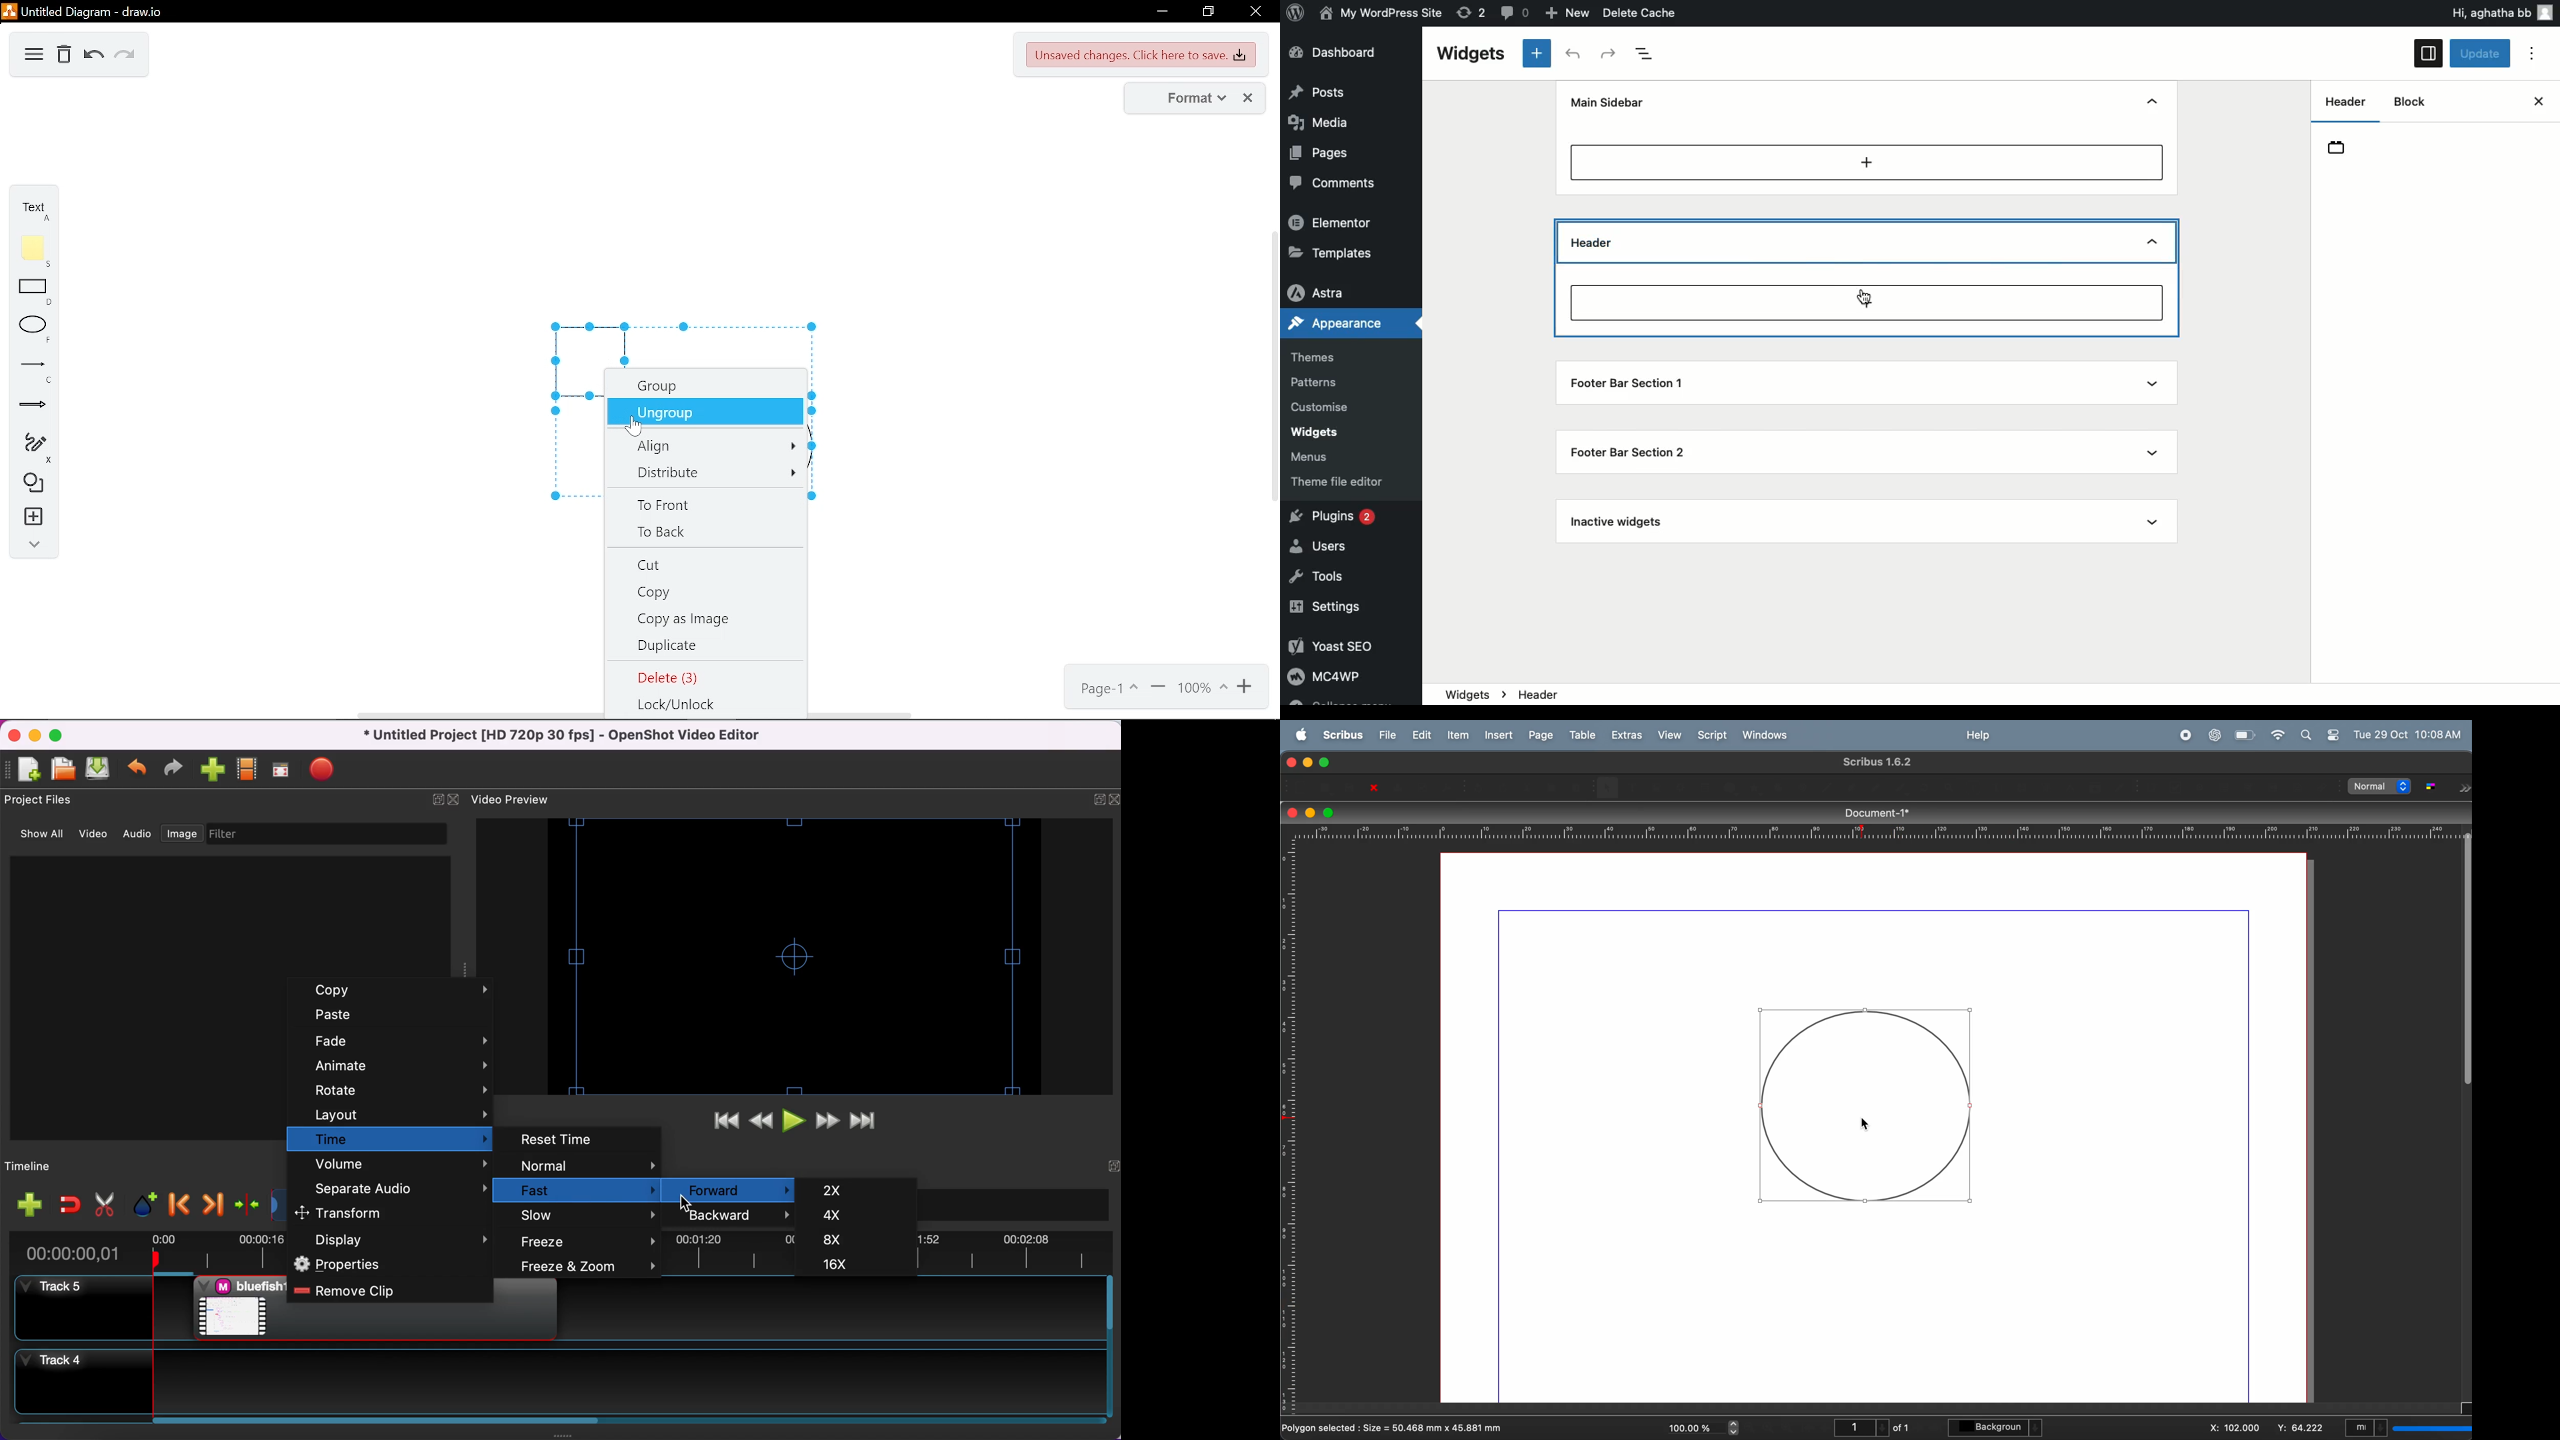 The height and width of the screenshot is (1456, 2576). I want to click on properties, so click(391, 1265).